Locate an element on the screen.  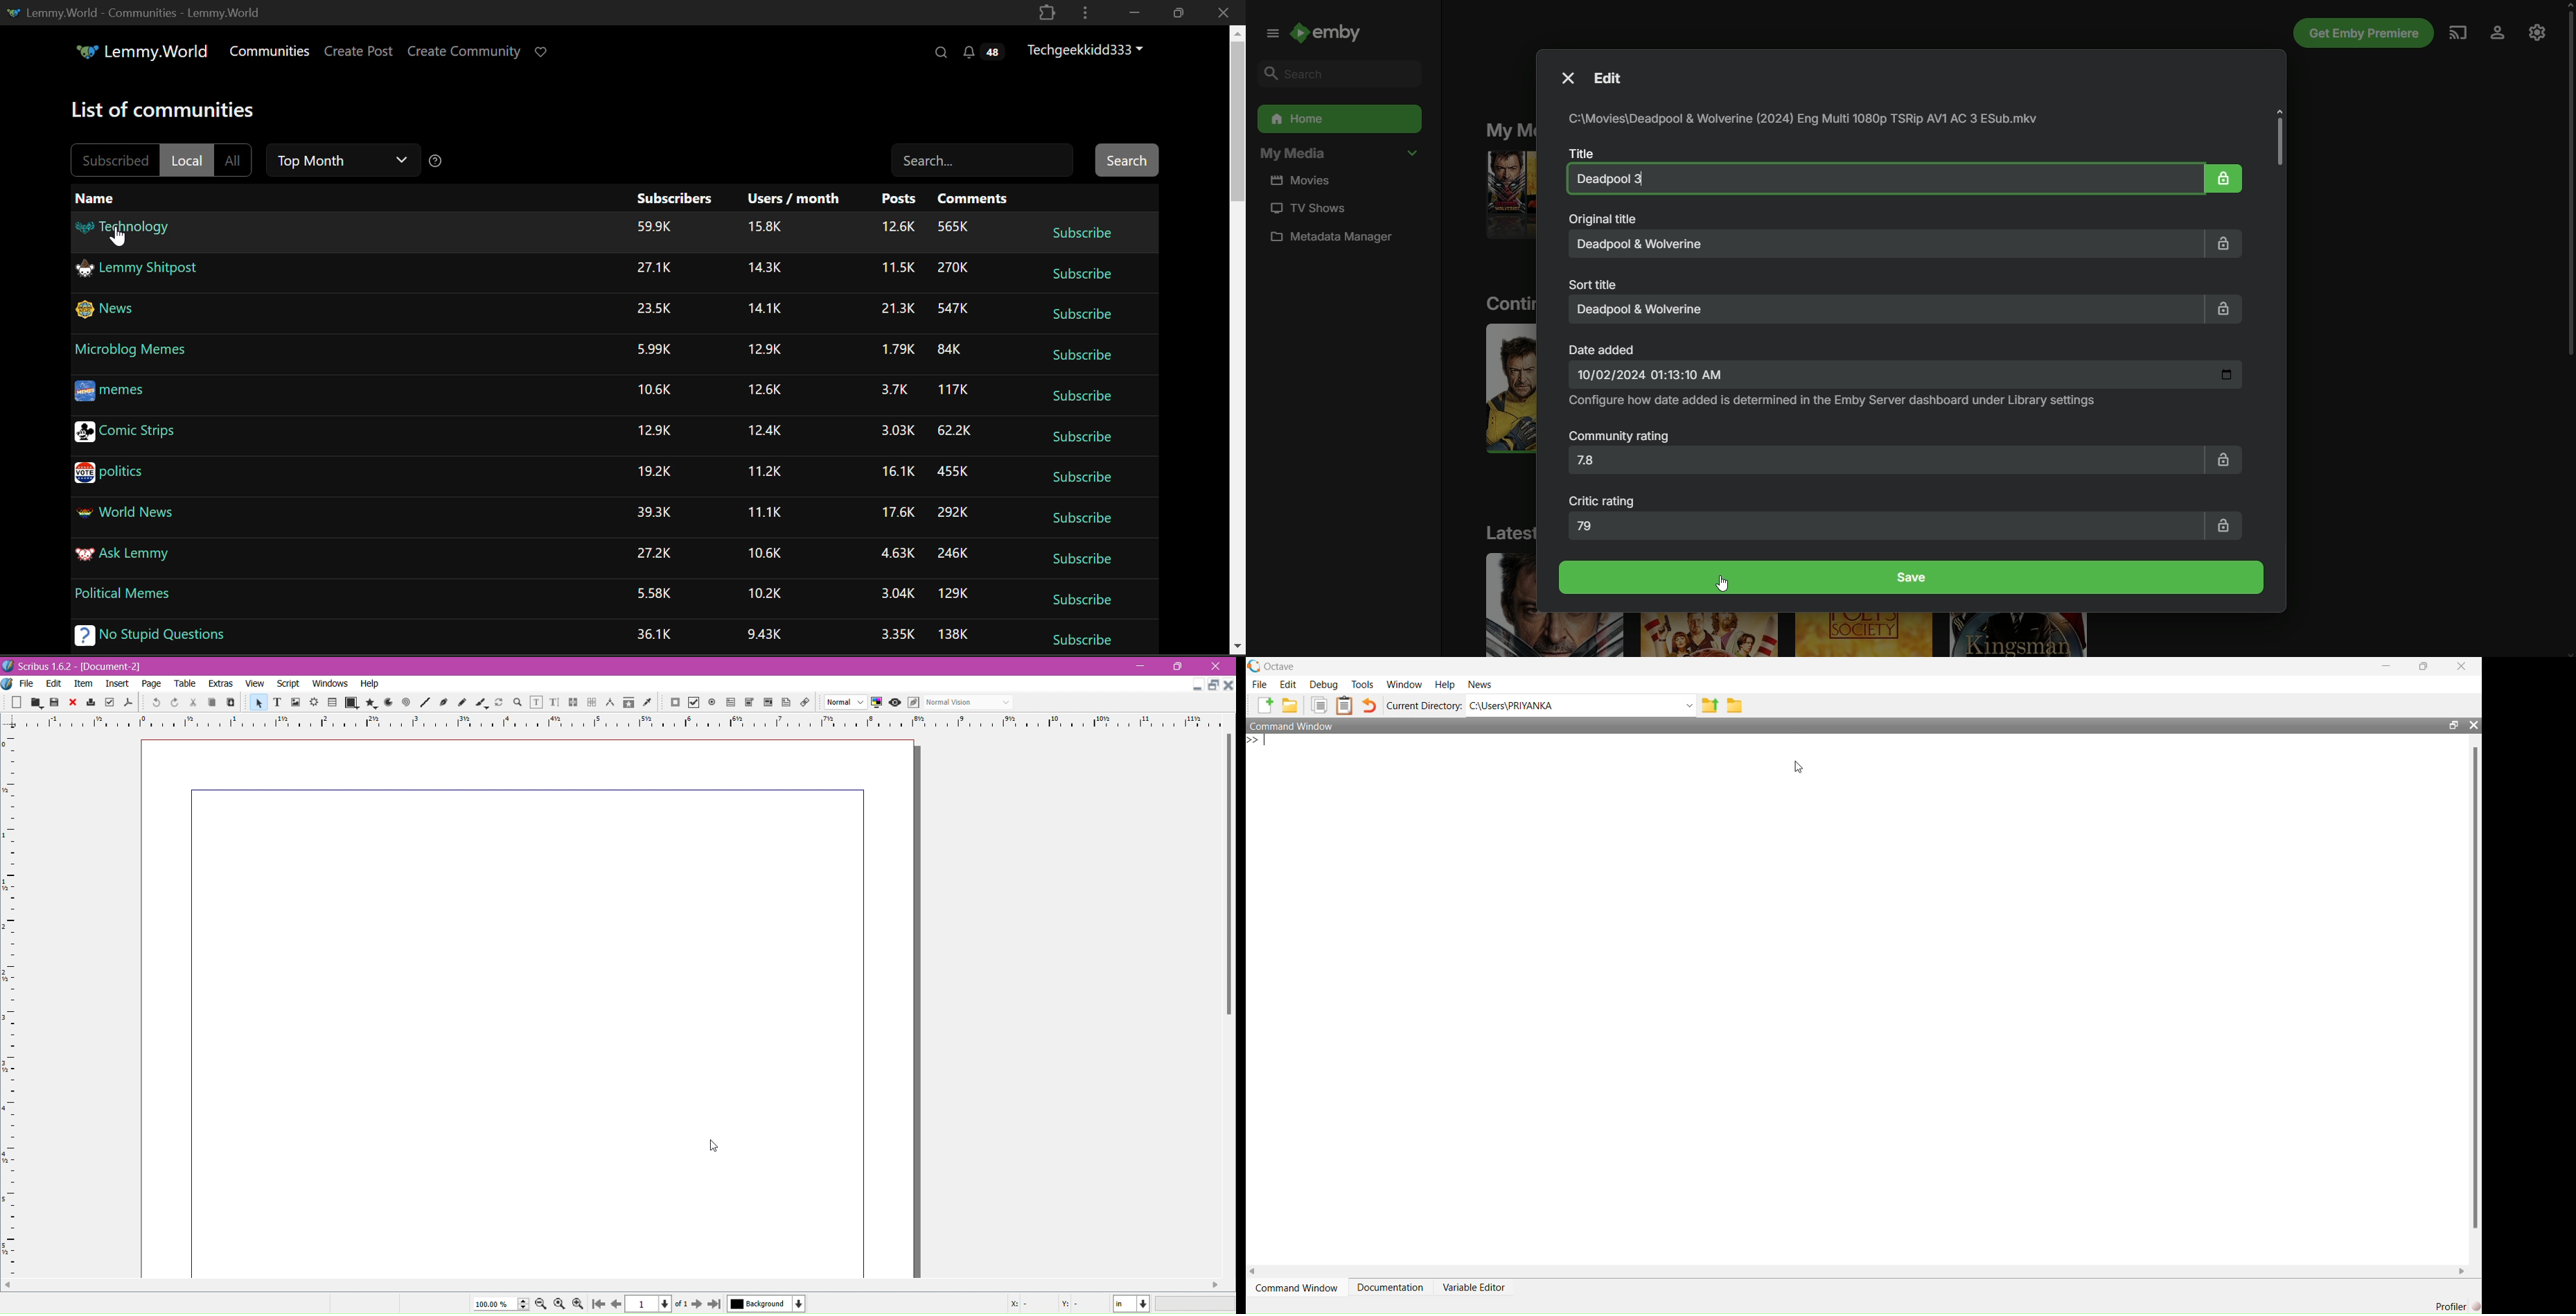
Amount is located at coordinates (953, 470).